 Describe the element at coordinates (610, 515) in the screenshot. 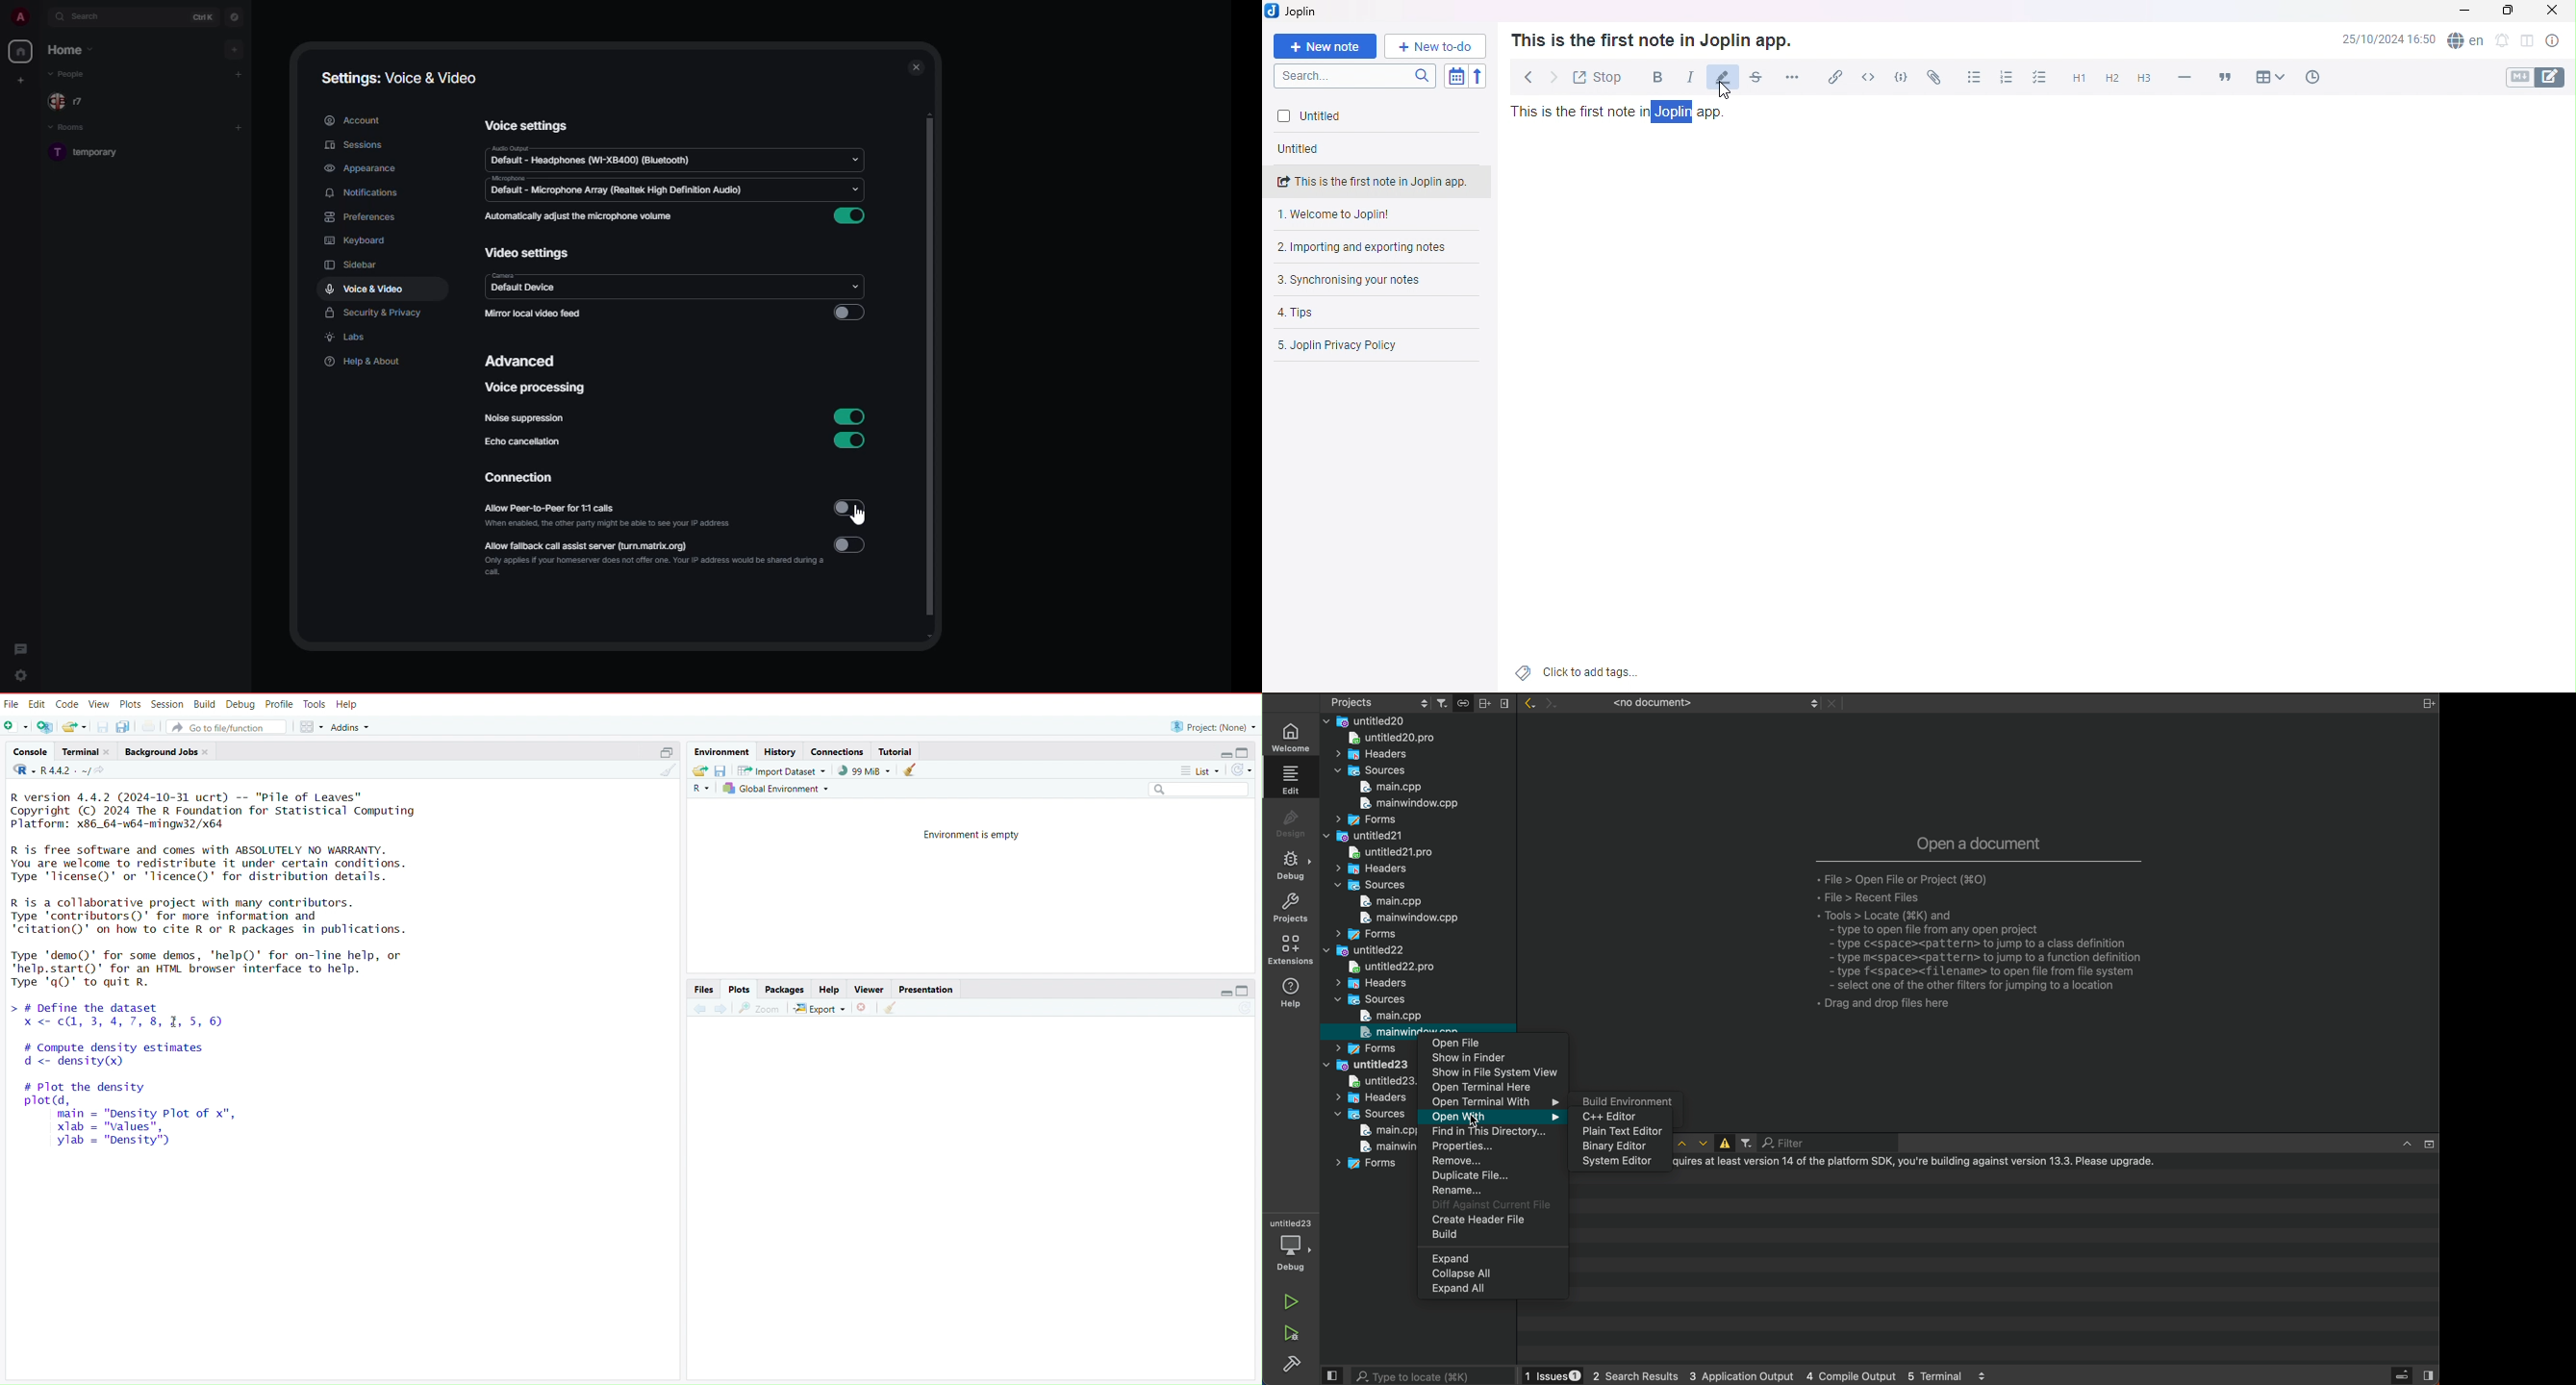

I see `allow peer-to-peer for 1:1 calls` at that location.